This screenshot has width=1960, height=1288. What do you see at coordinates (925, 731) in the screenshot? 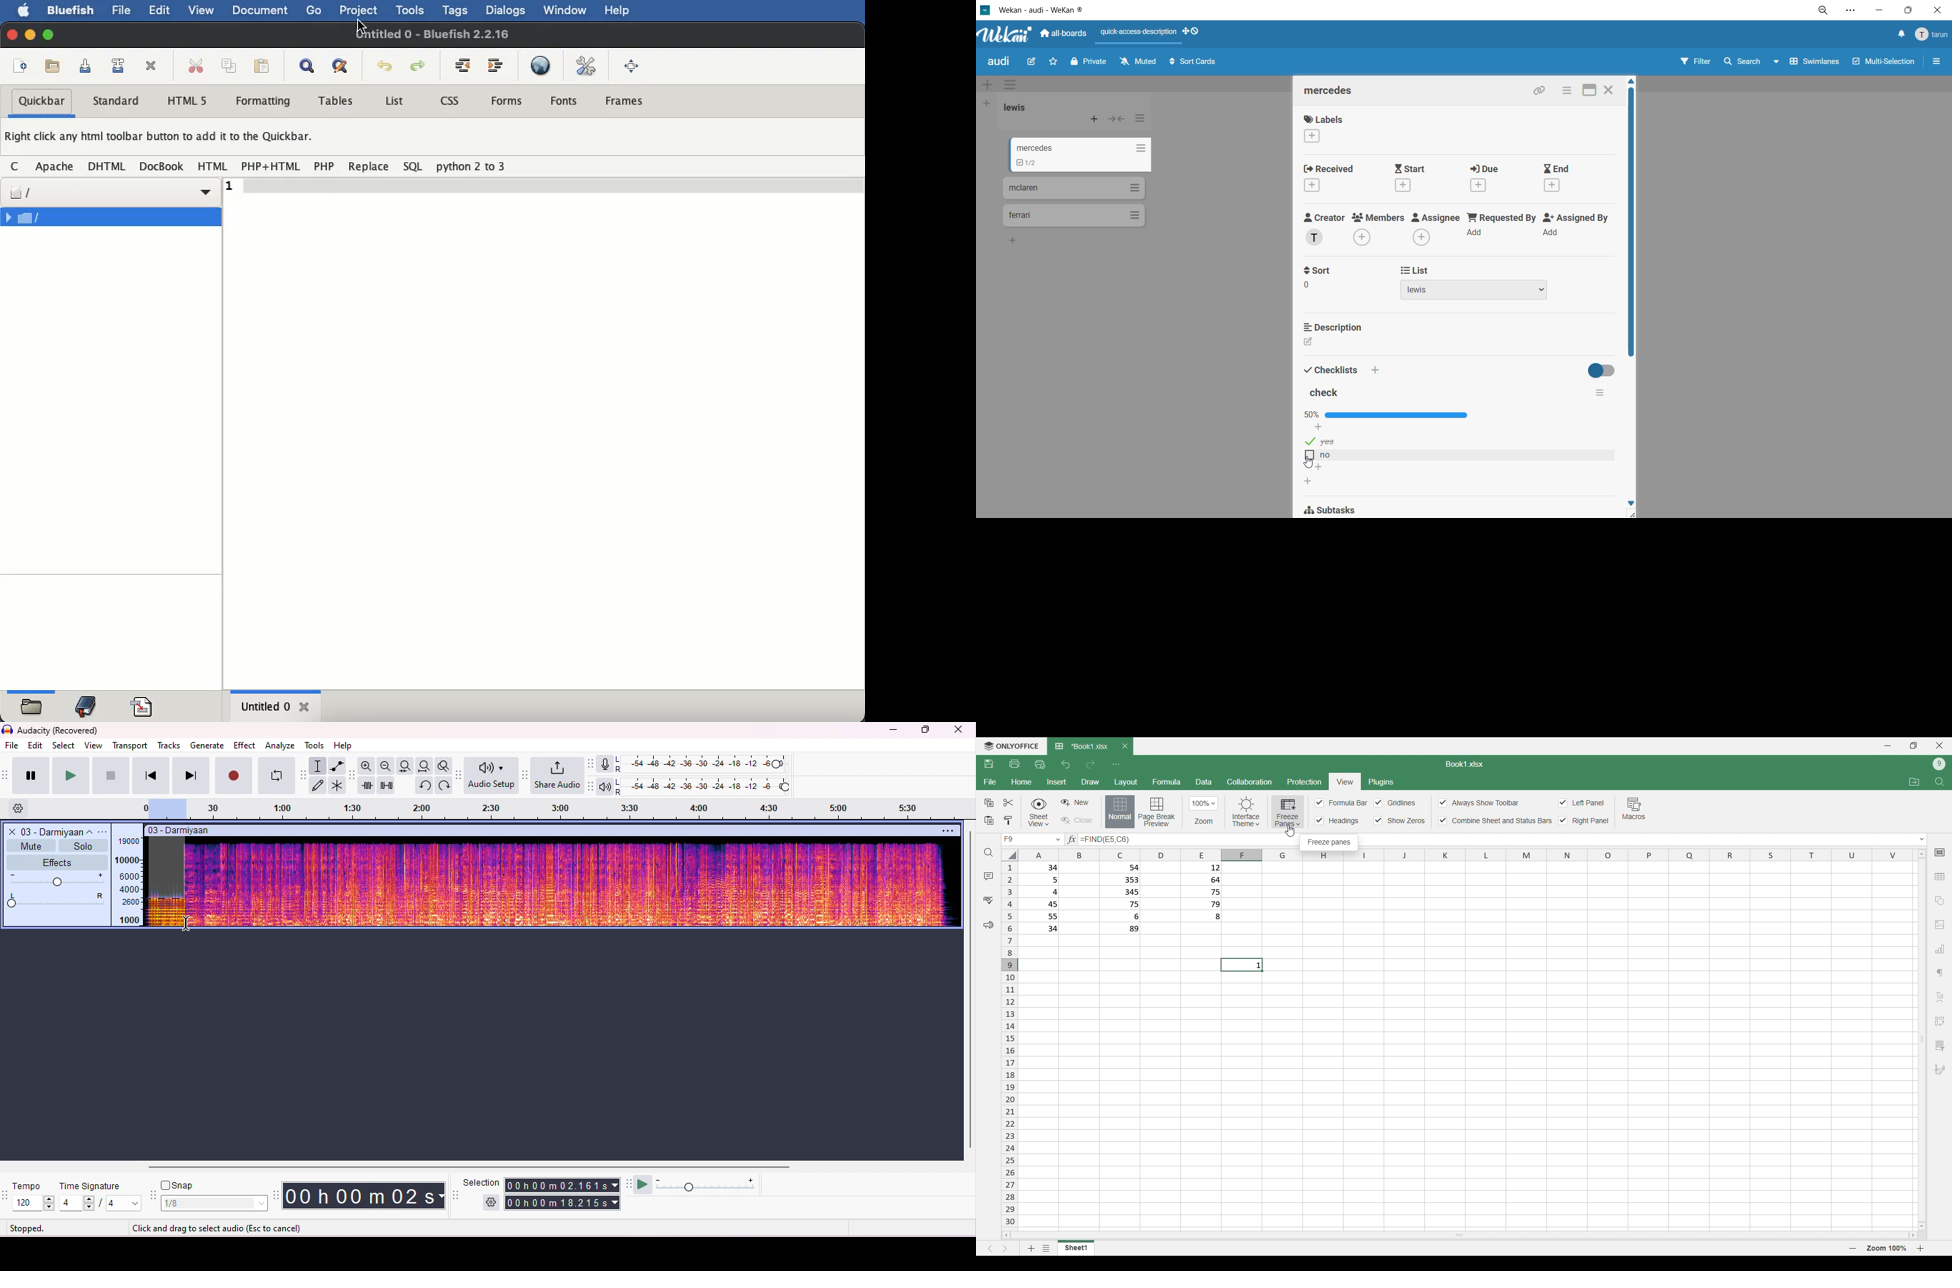
I see `maximize` at bounding box center [925, 731].